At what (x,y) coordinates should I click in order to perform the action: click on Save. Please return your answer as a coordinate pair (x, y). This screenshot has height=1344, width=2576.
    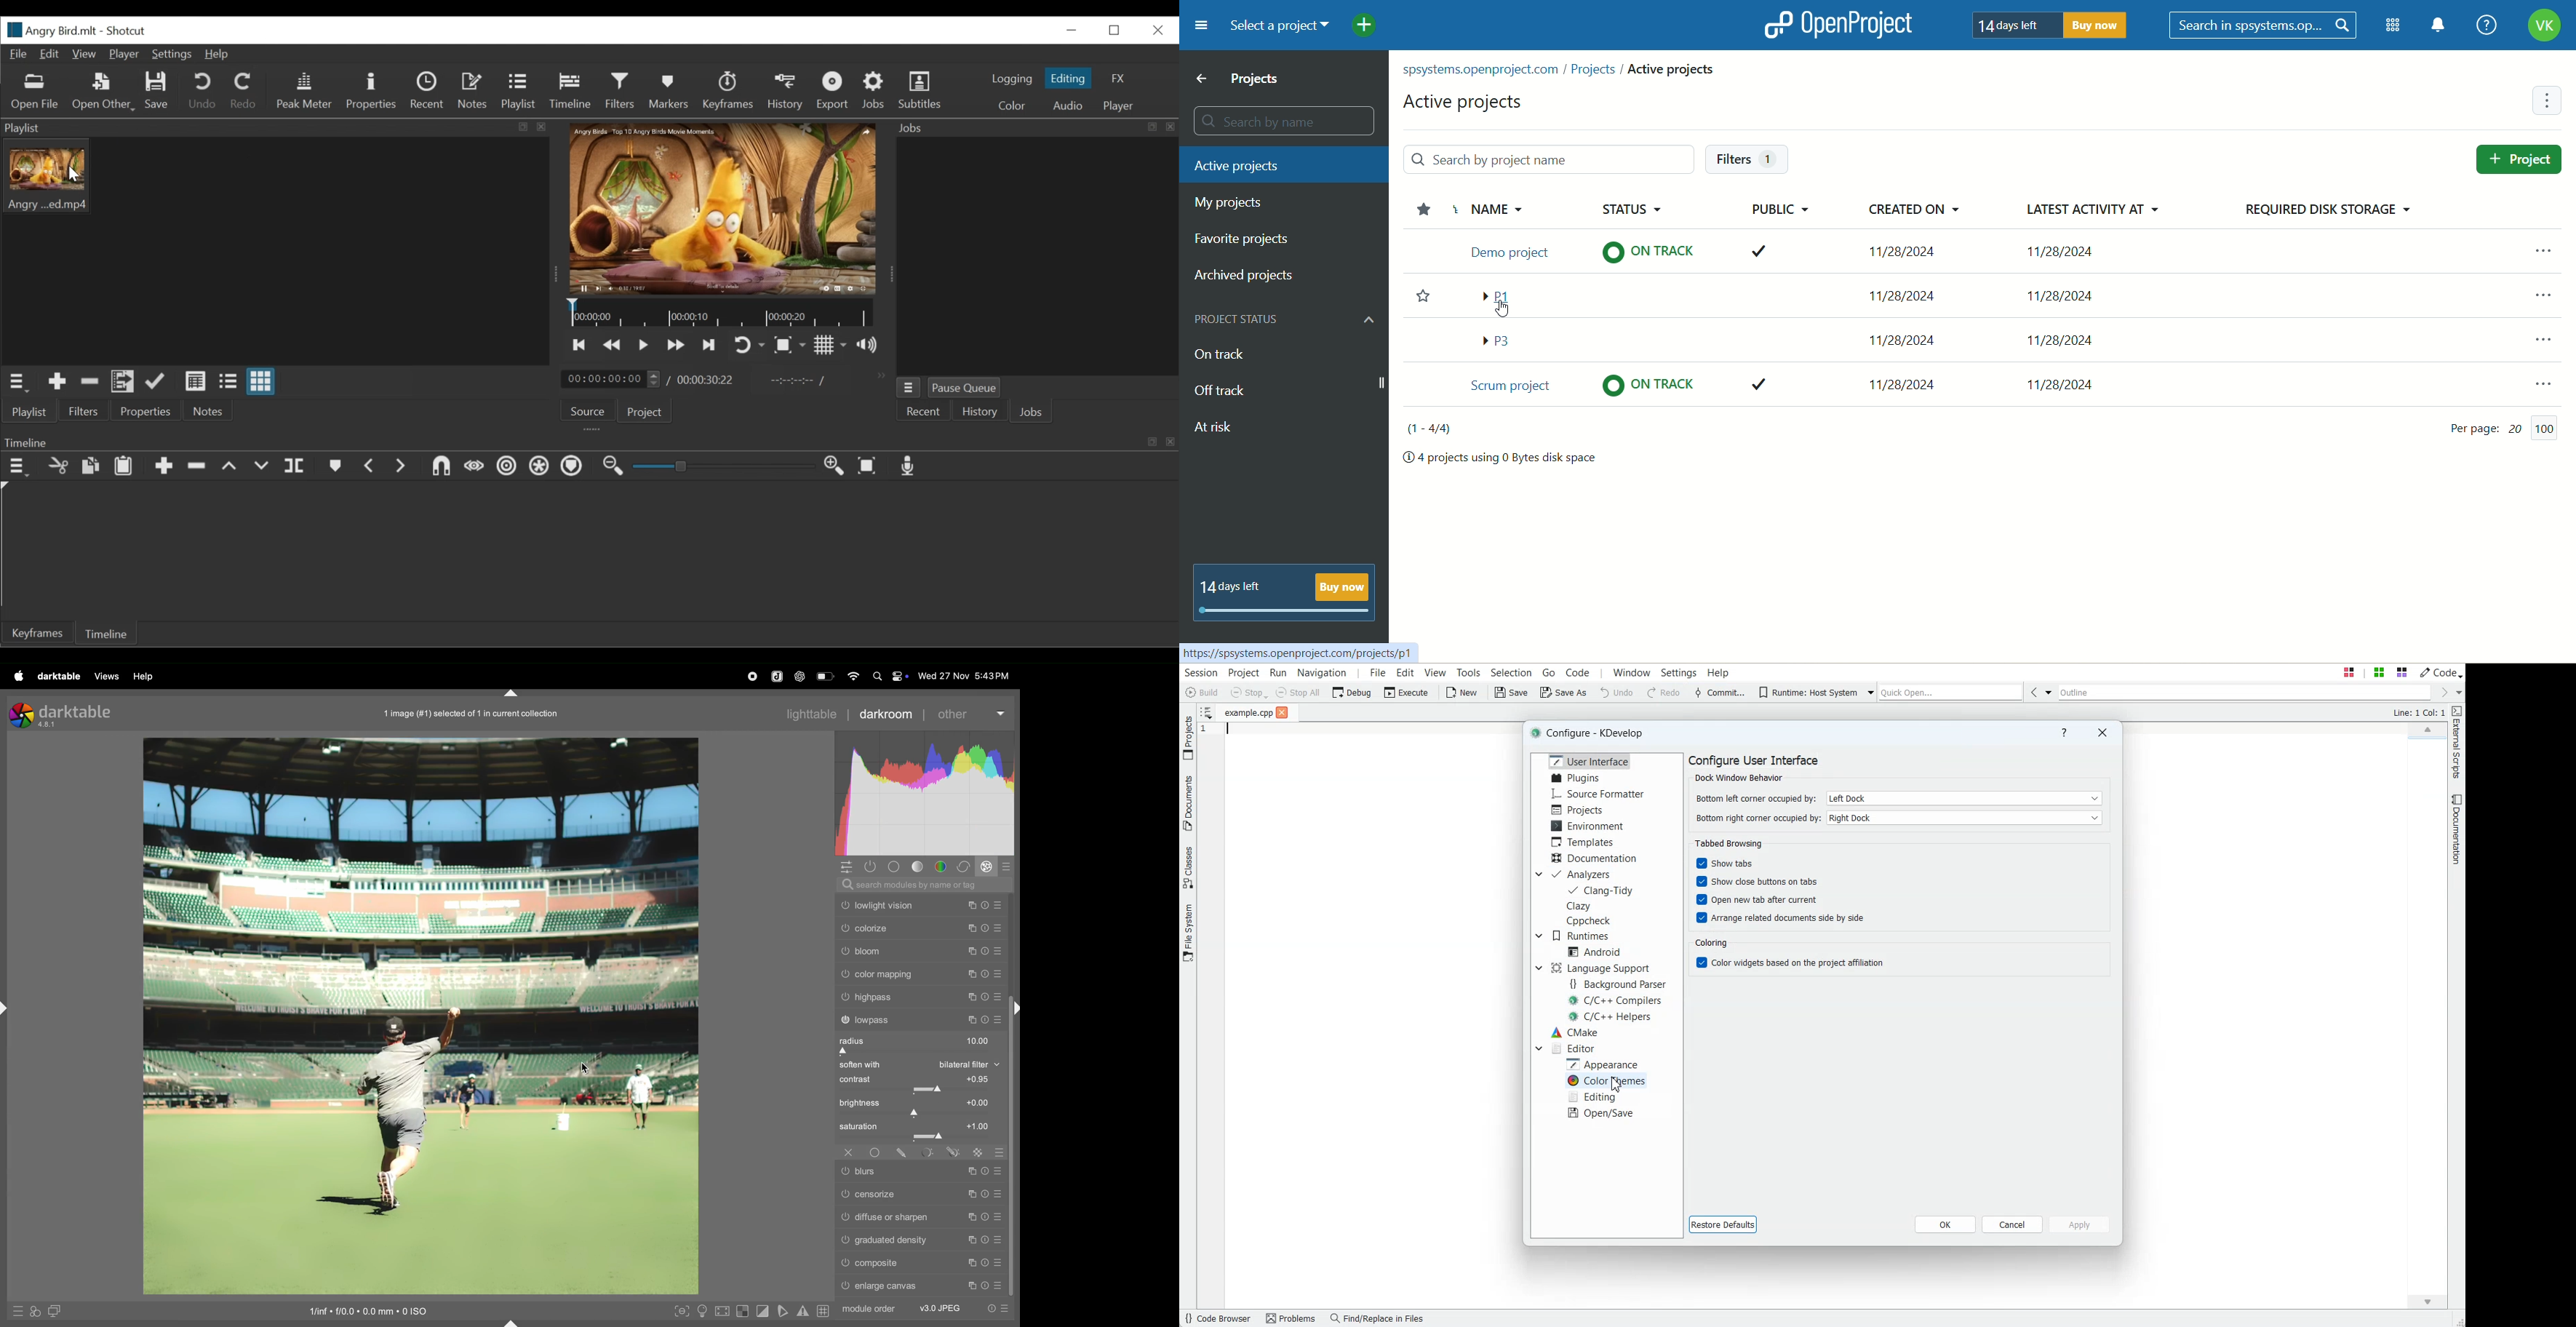
    Looking at the image, I should click on (157, 91).